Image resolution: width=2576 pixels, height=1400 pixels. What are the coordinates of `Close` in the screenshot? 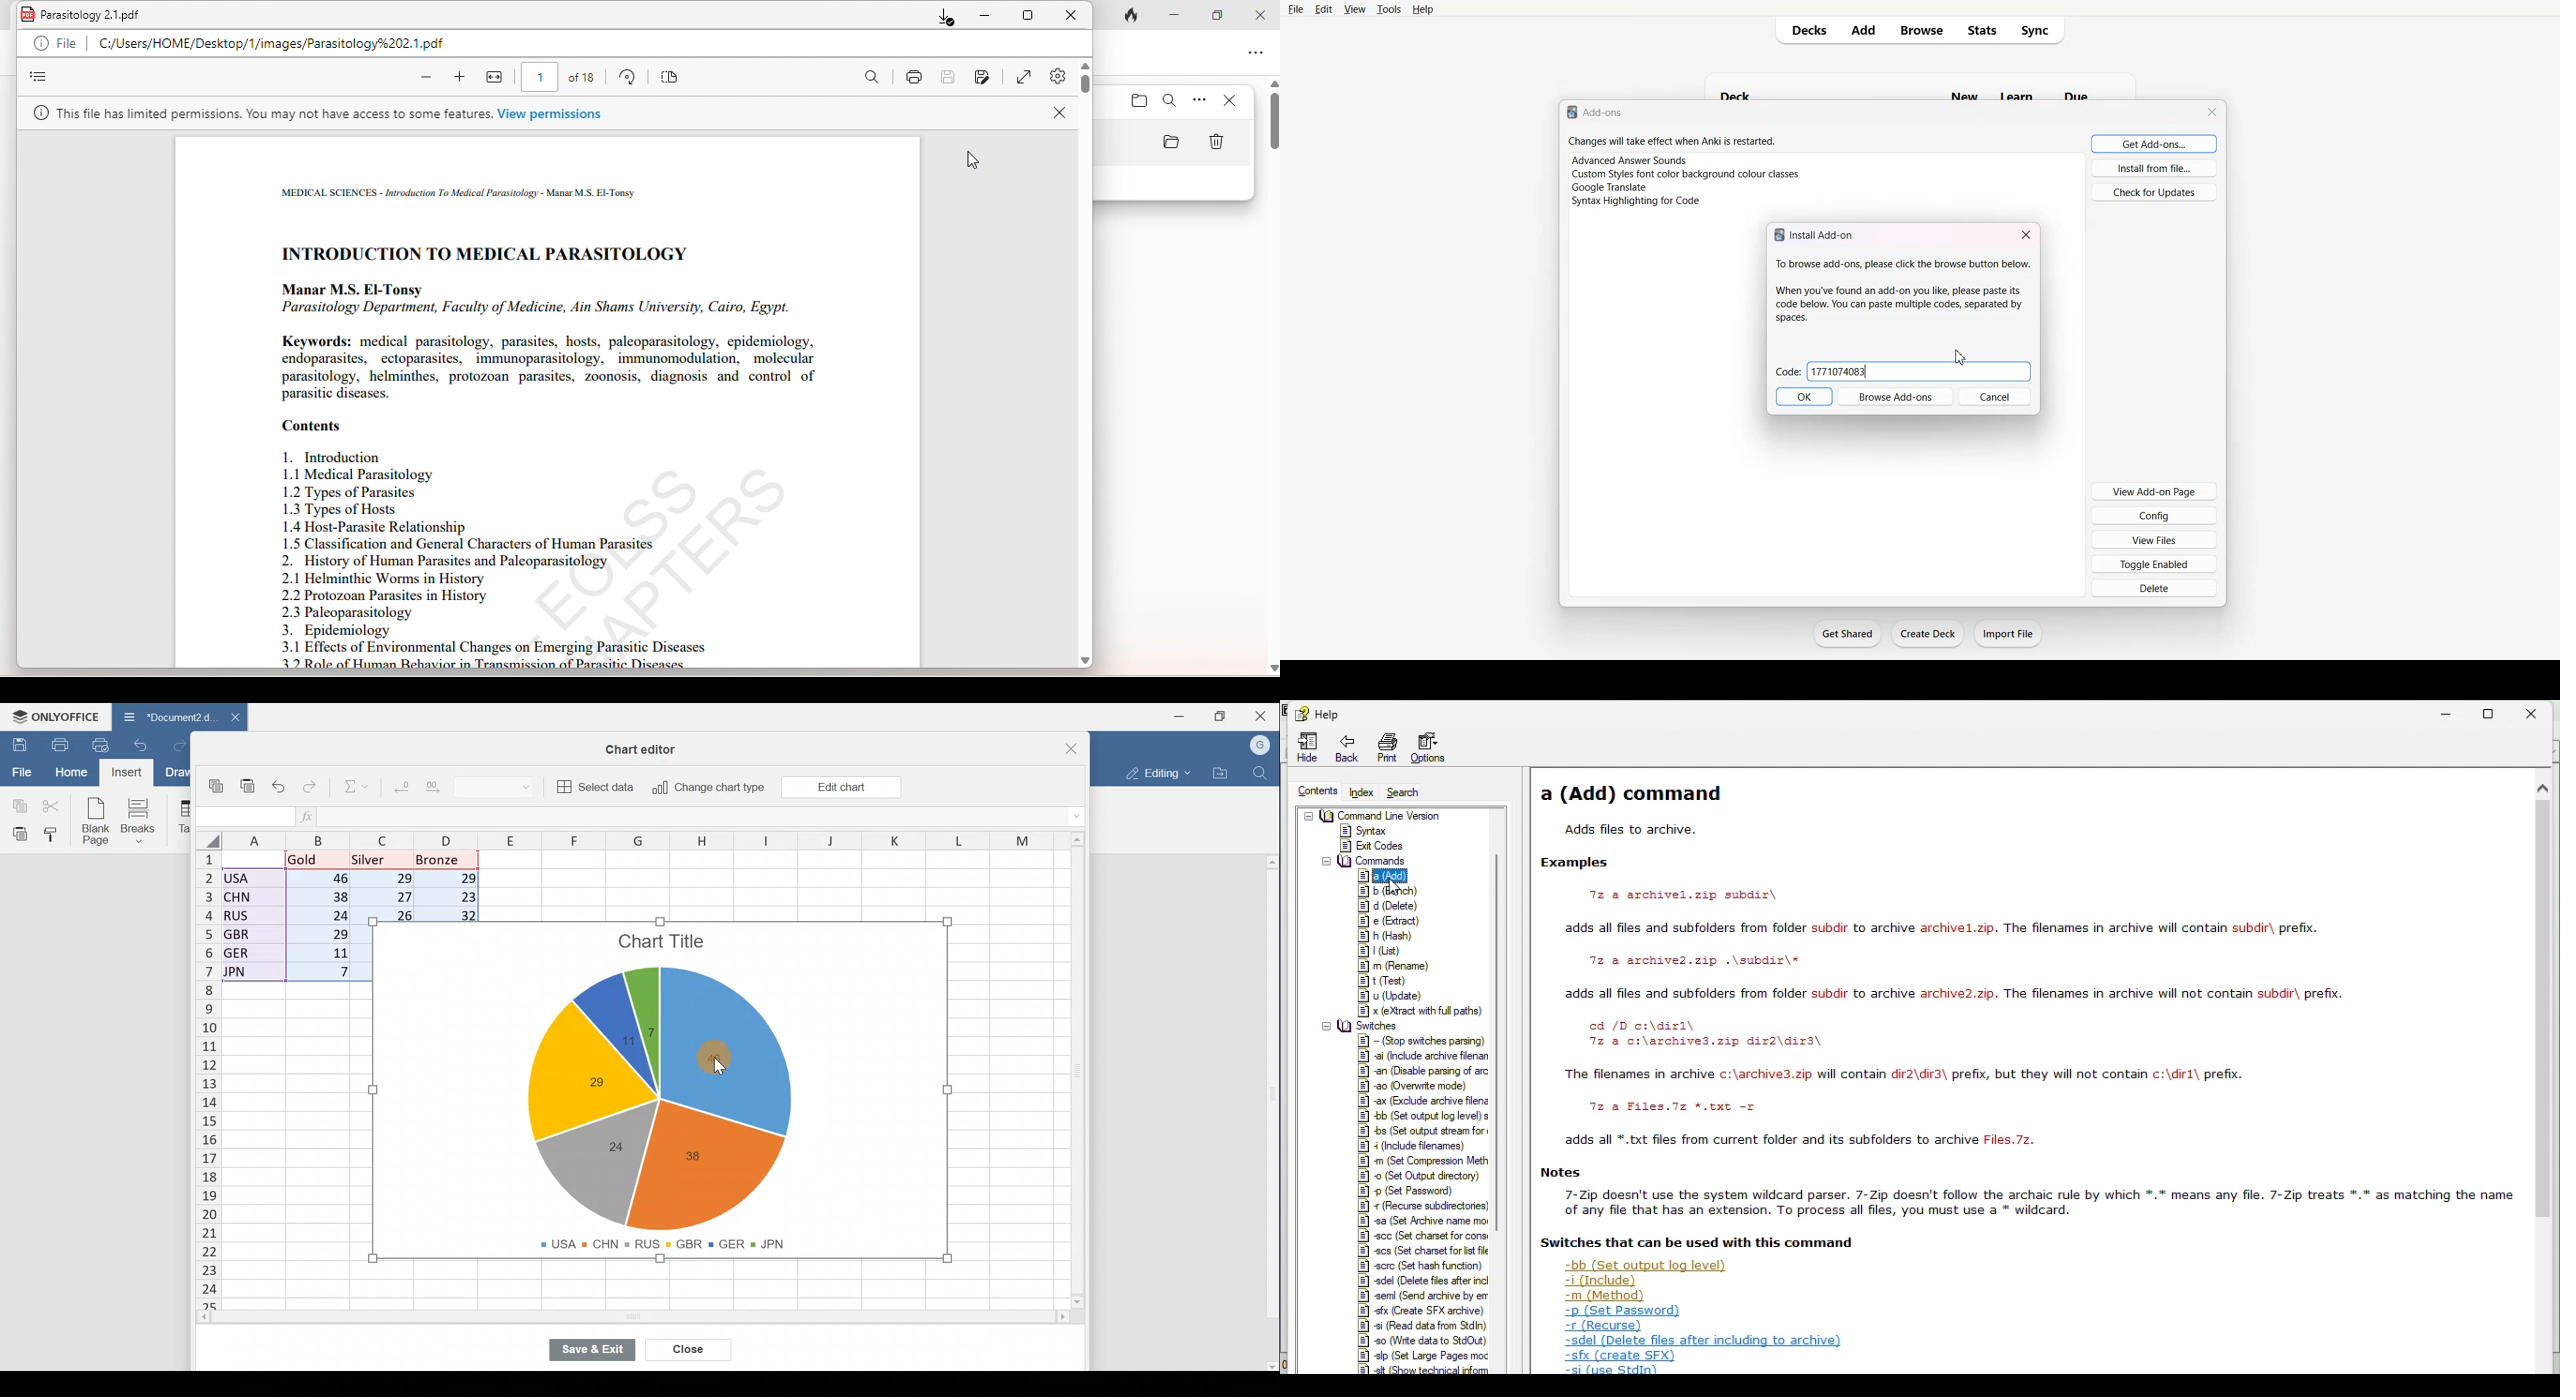 It's located at (2211, 112).